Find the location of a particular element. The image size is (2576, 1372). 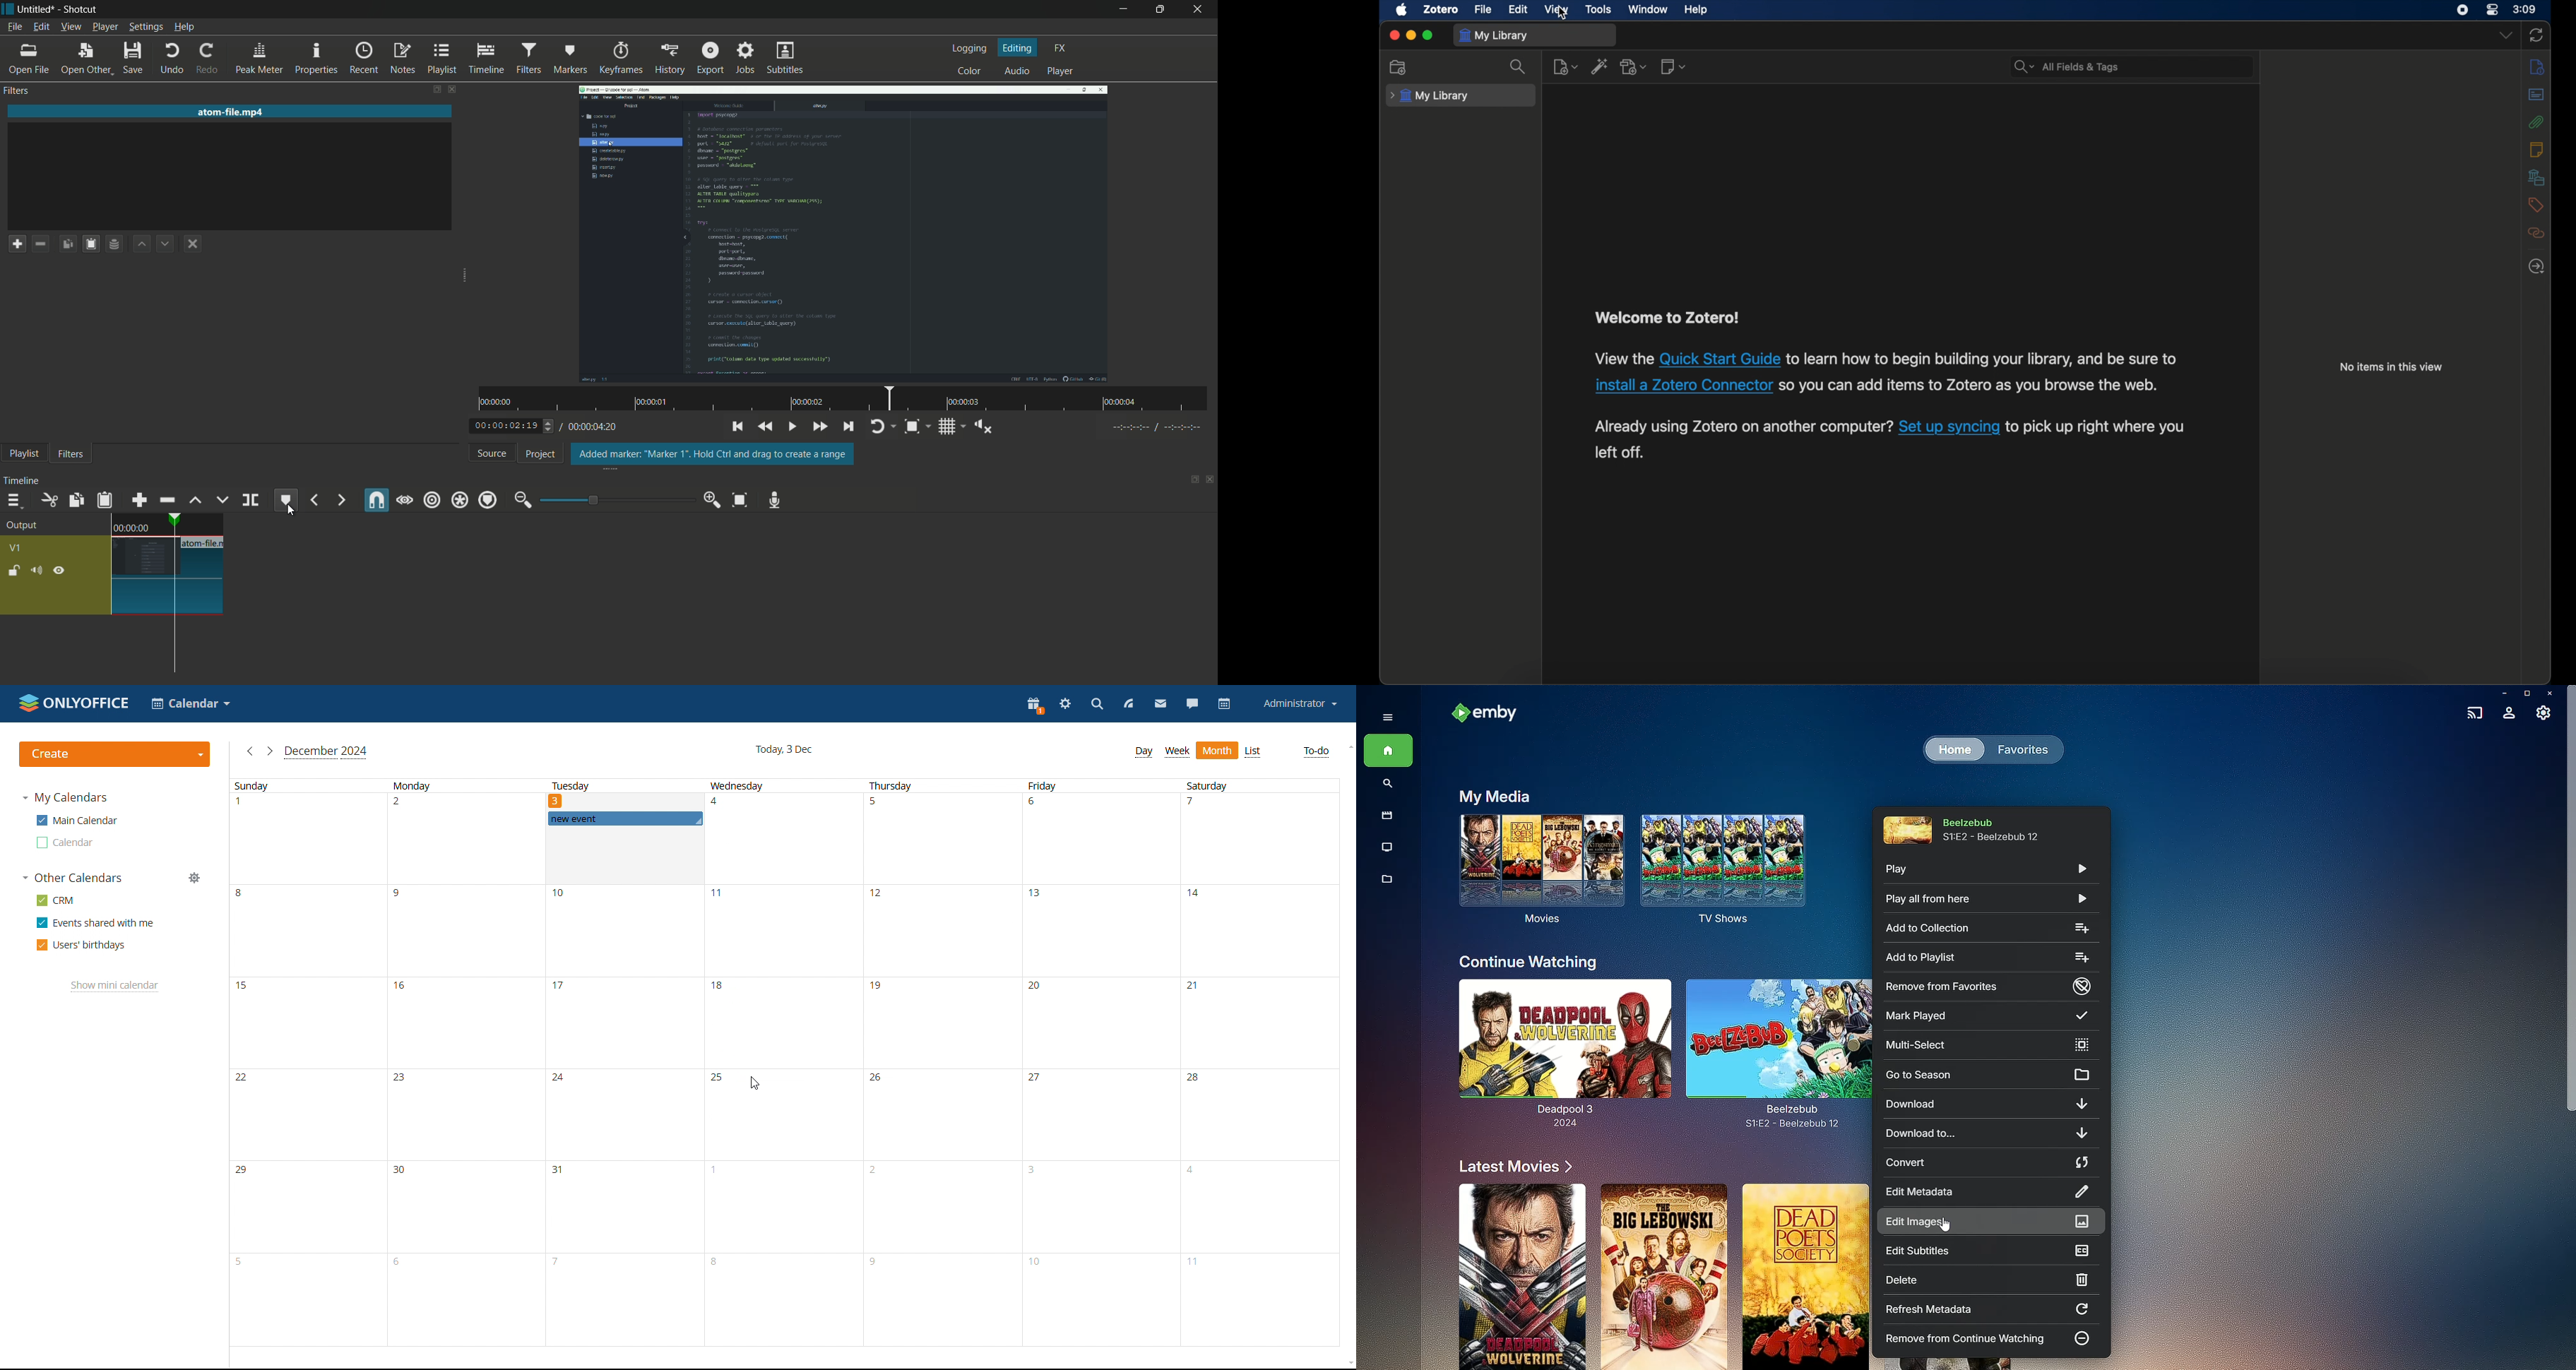

Movies is located at coordinates (1538, 874).